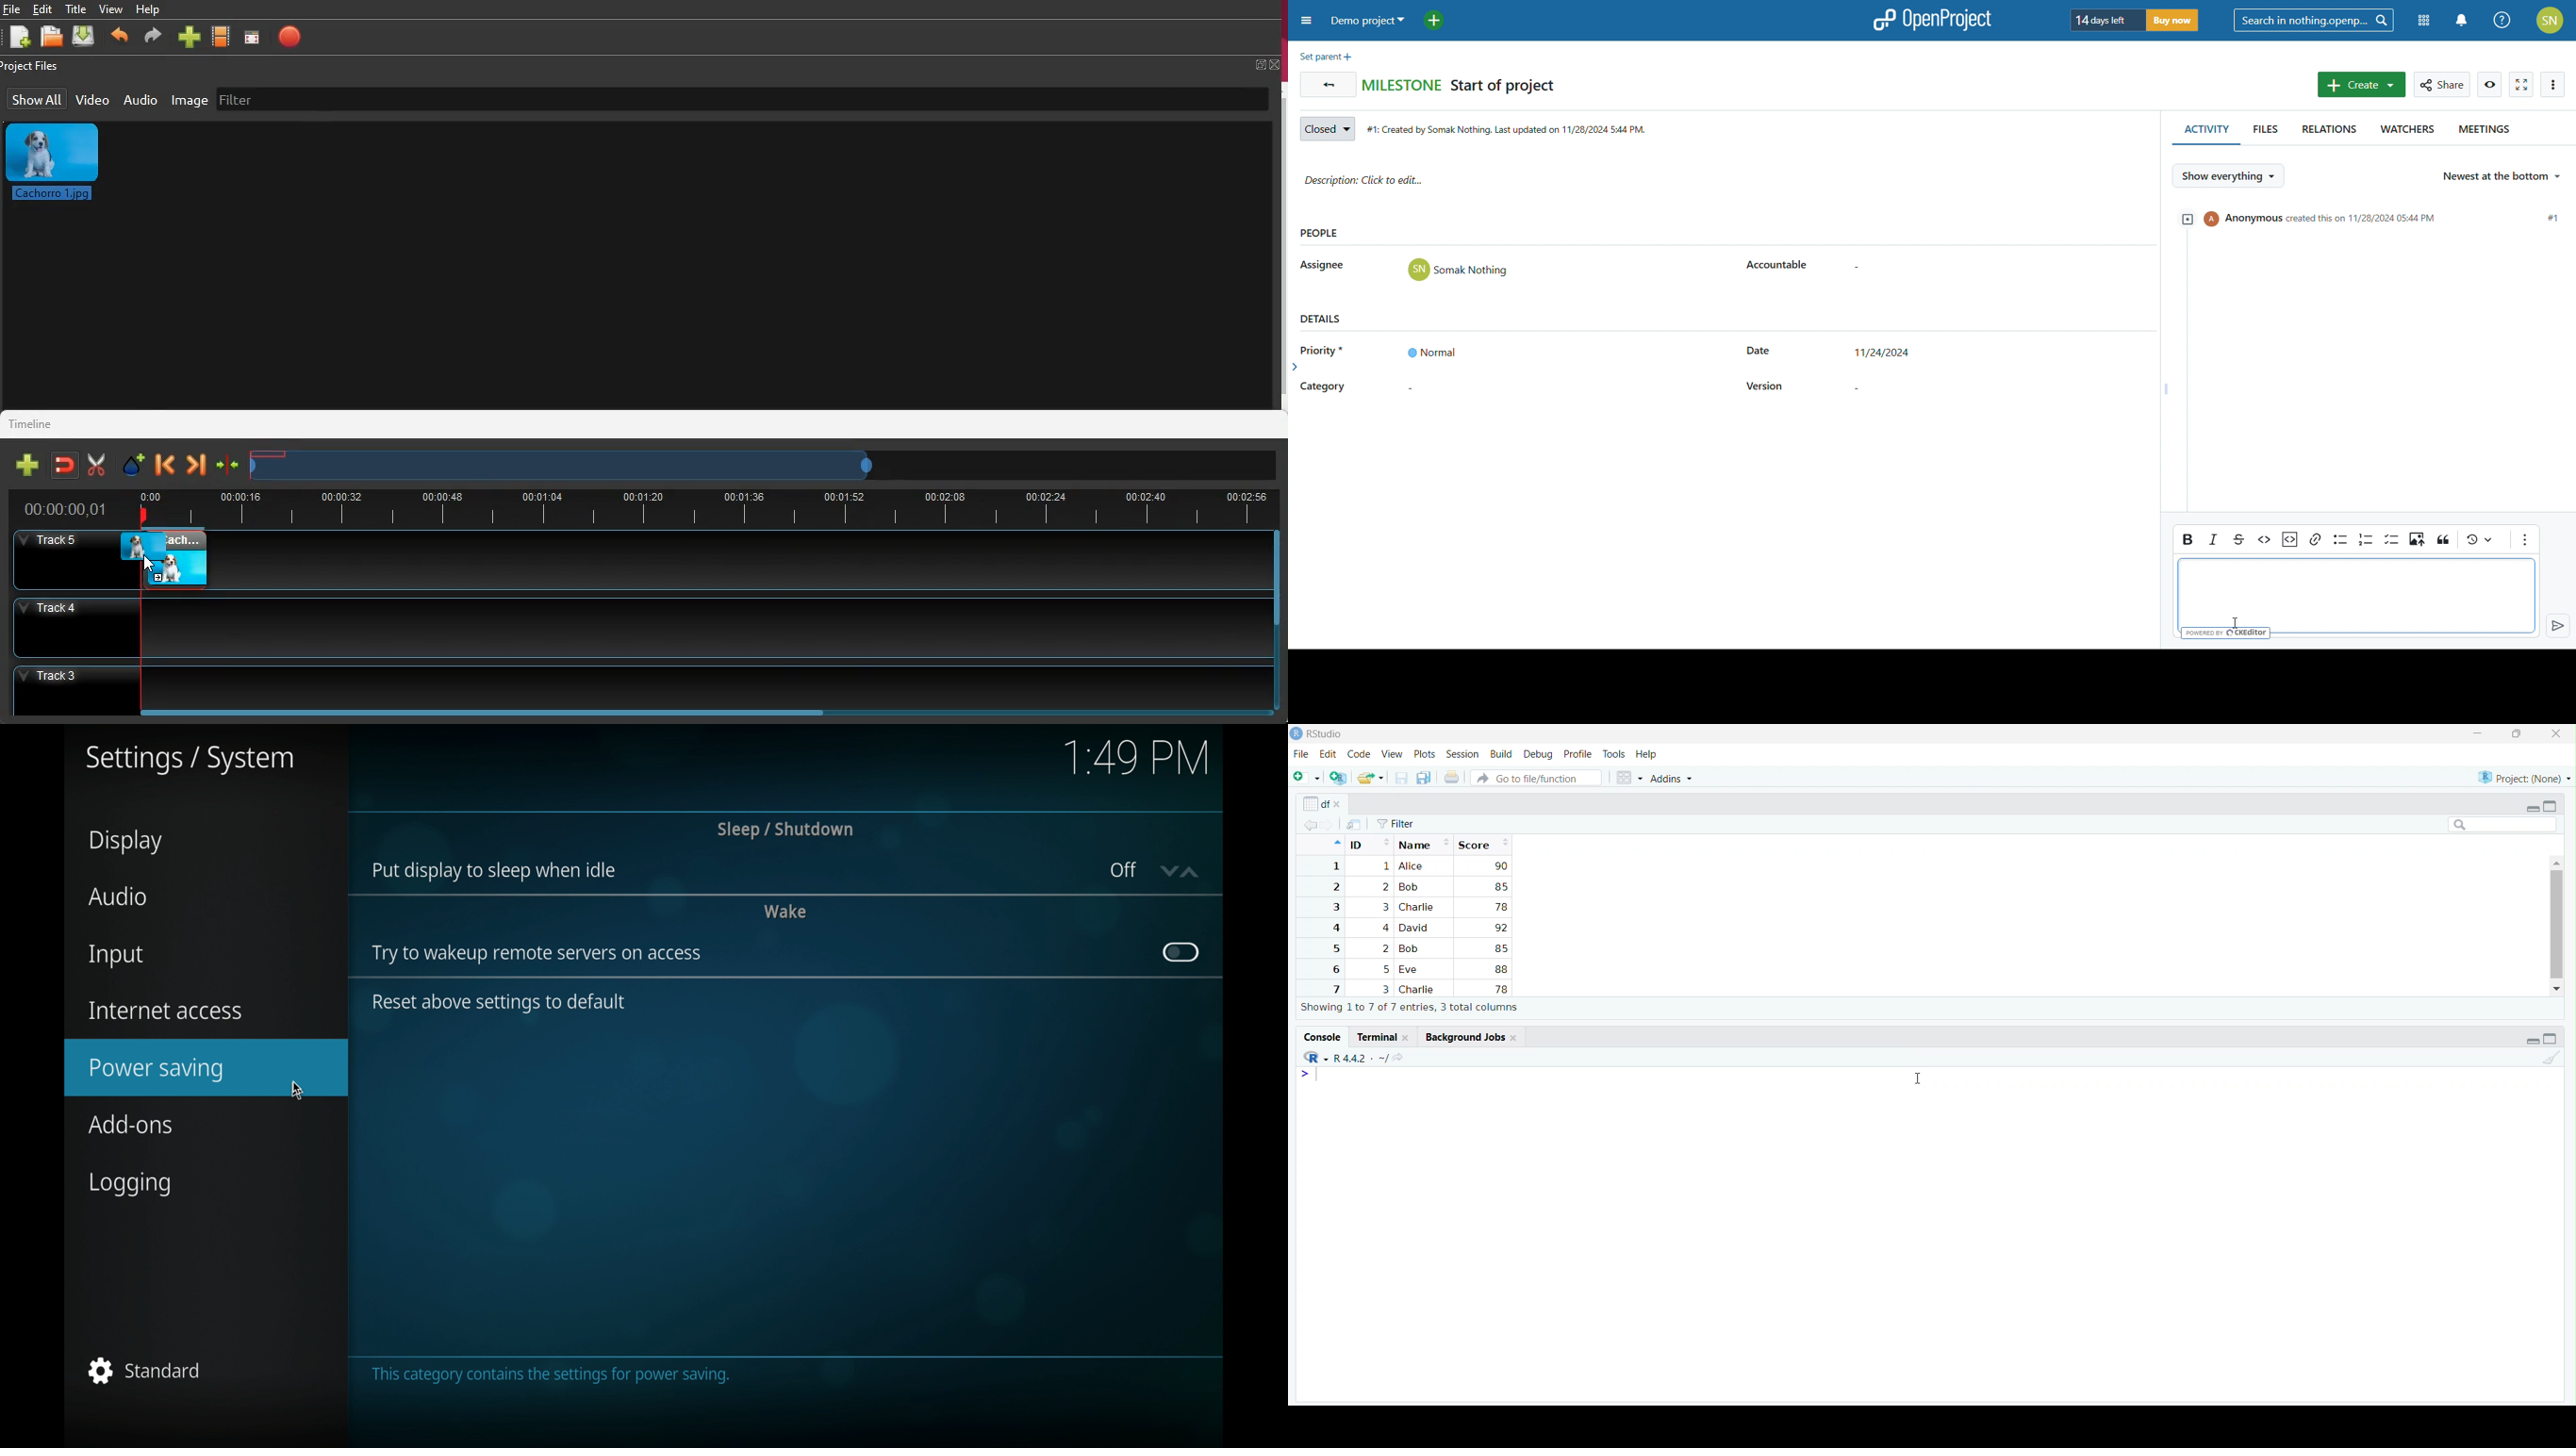 Image resolution: width=2576 pixels, height=1456 pixels. I want to click on cursor, so click(298, 1090).